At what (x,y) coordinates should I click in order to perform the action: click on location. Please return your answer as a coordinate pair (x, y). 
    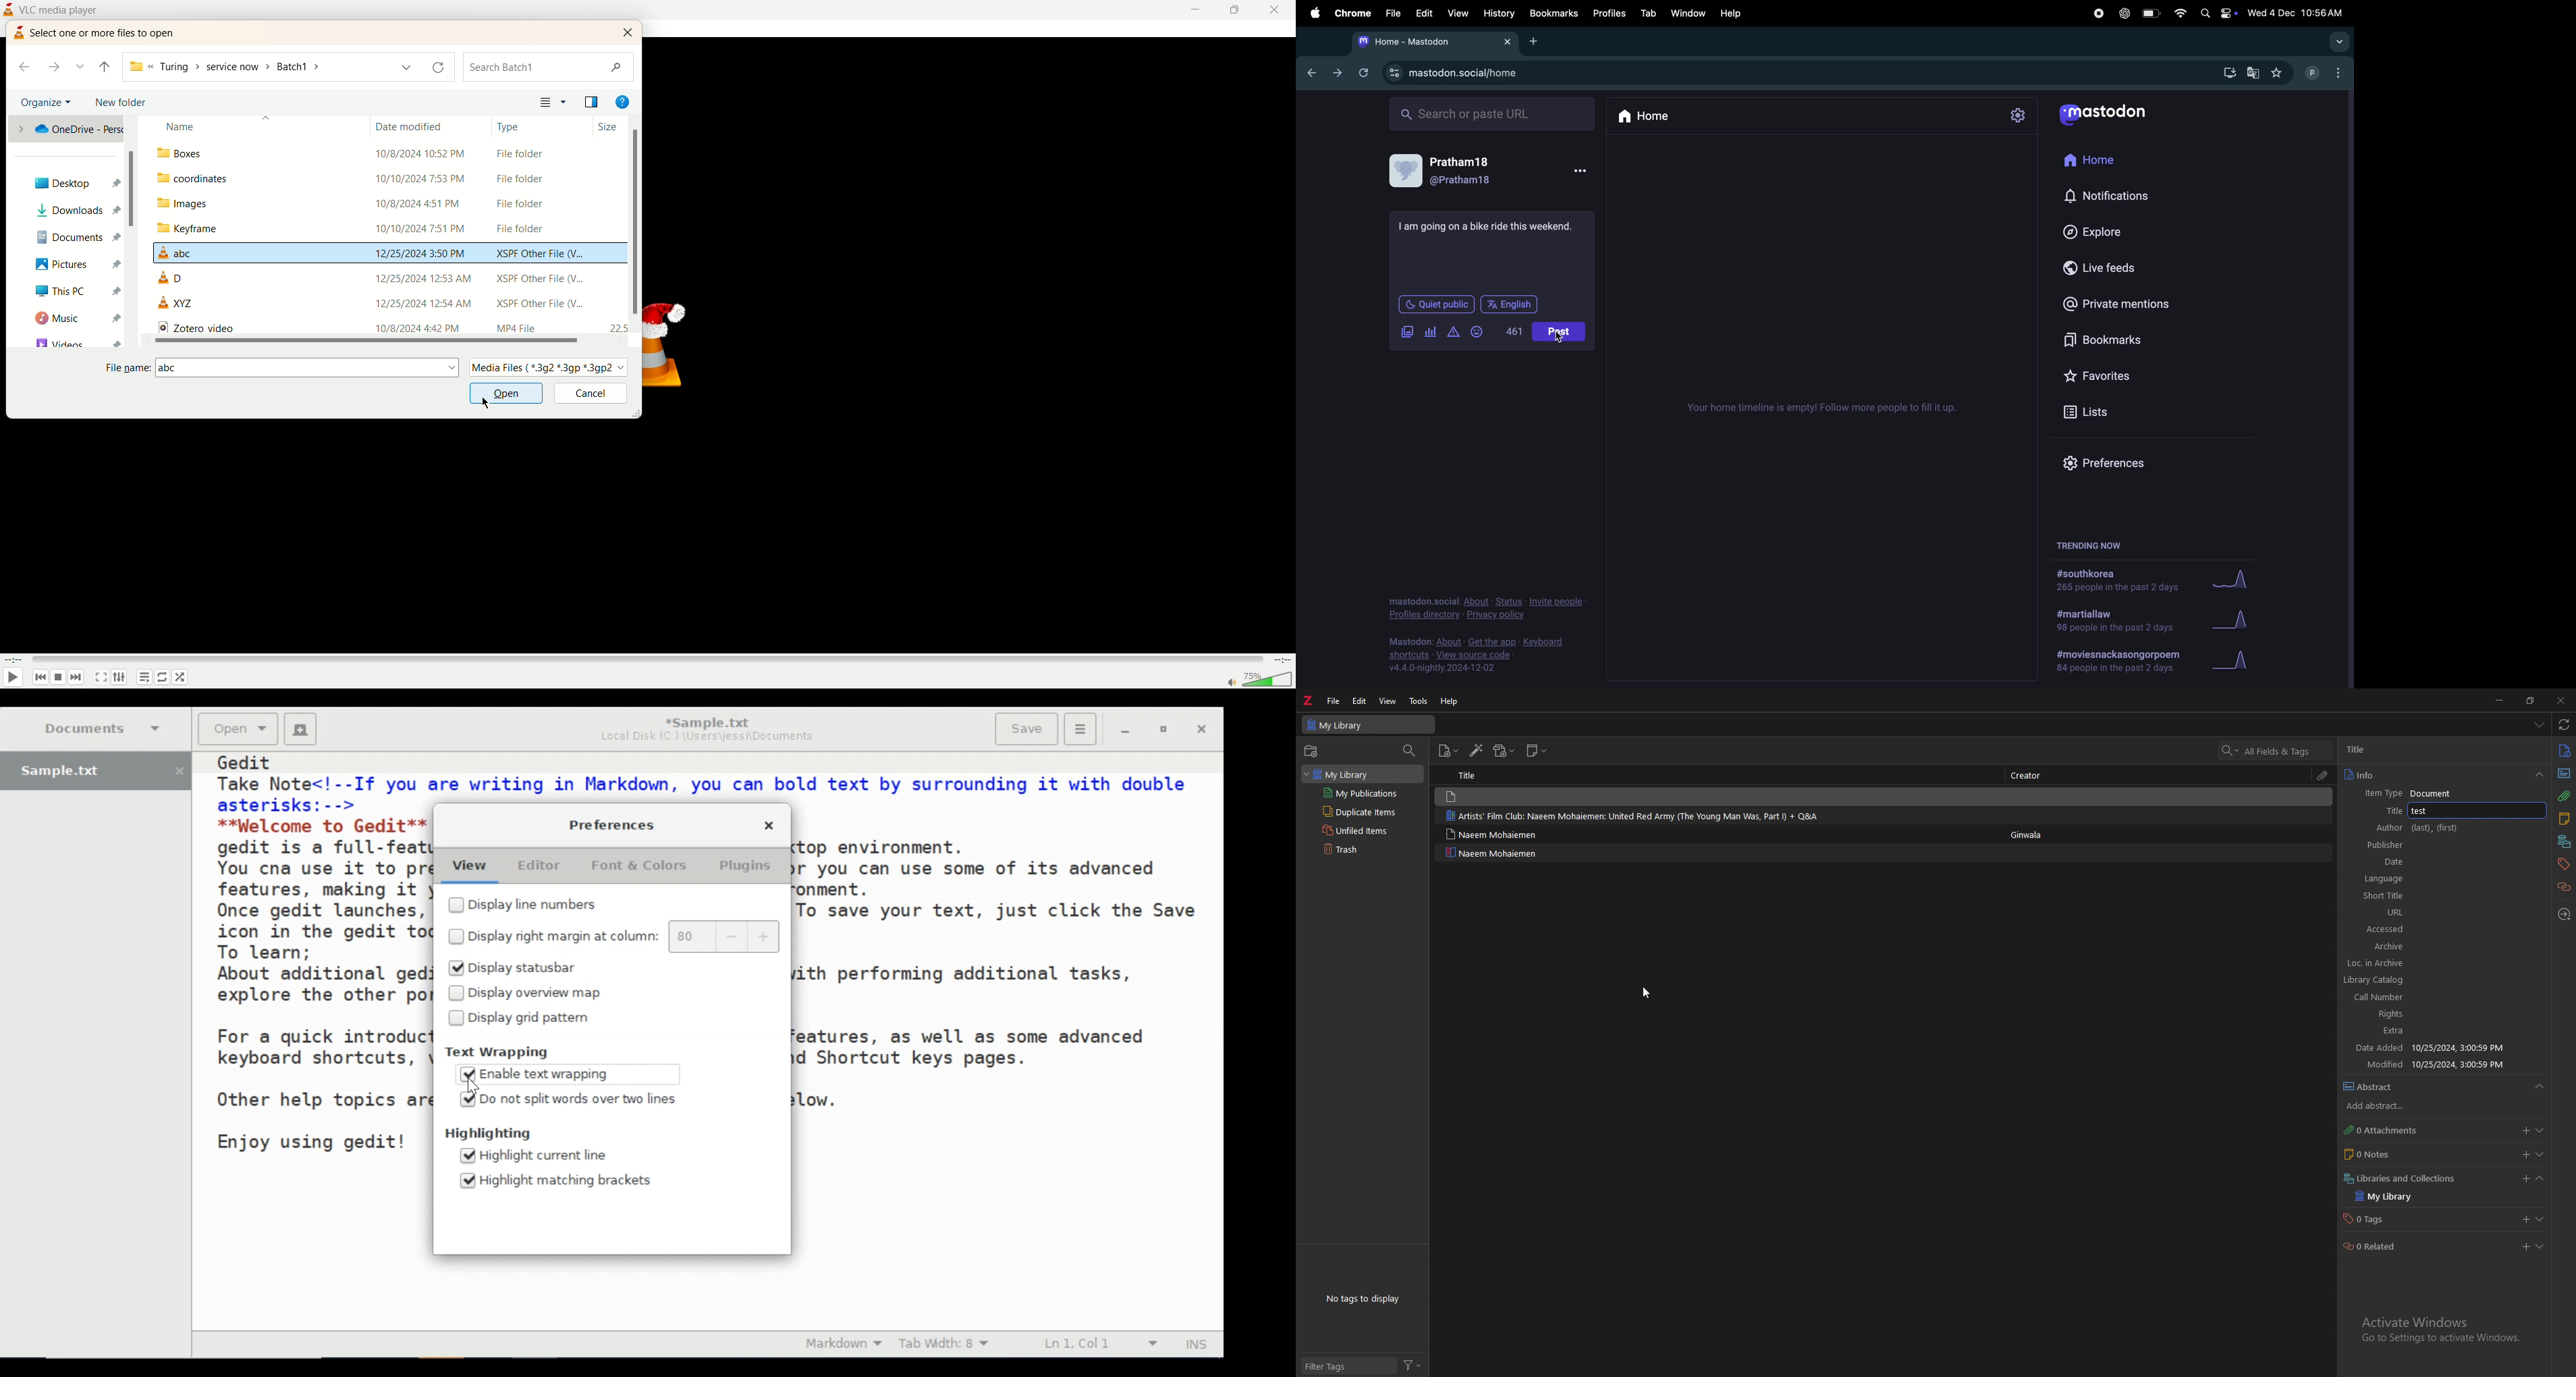
    Looking at the image, I should click on (66, 133).